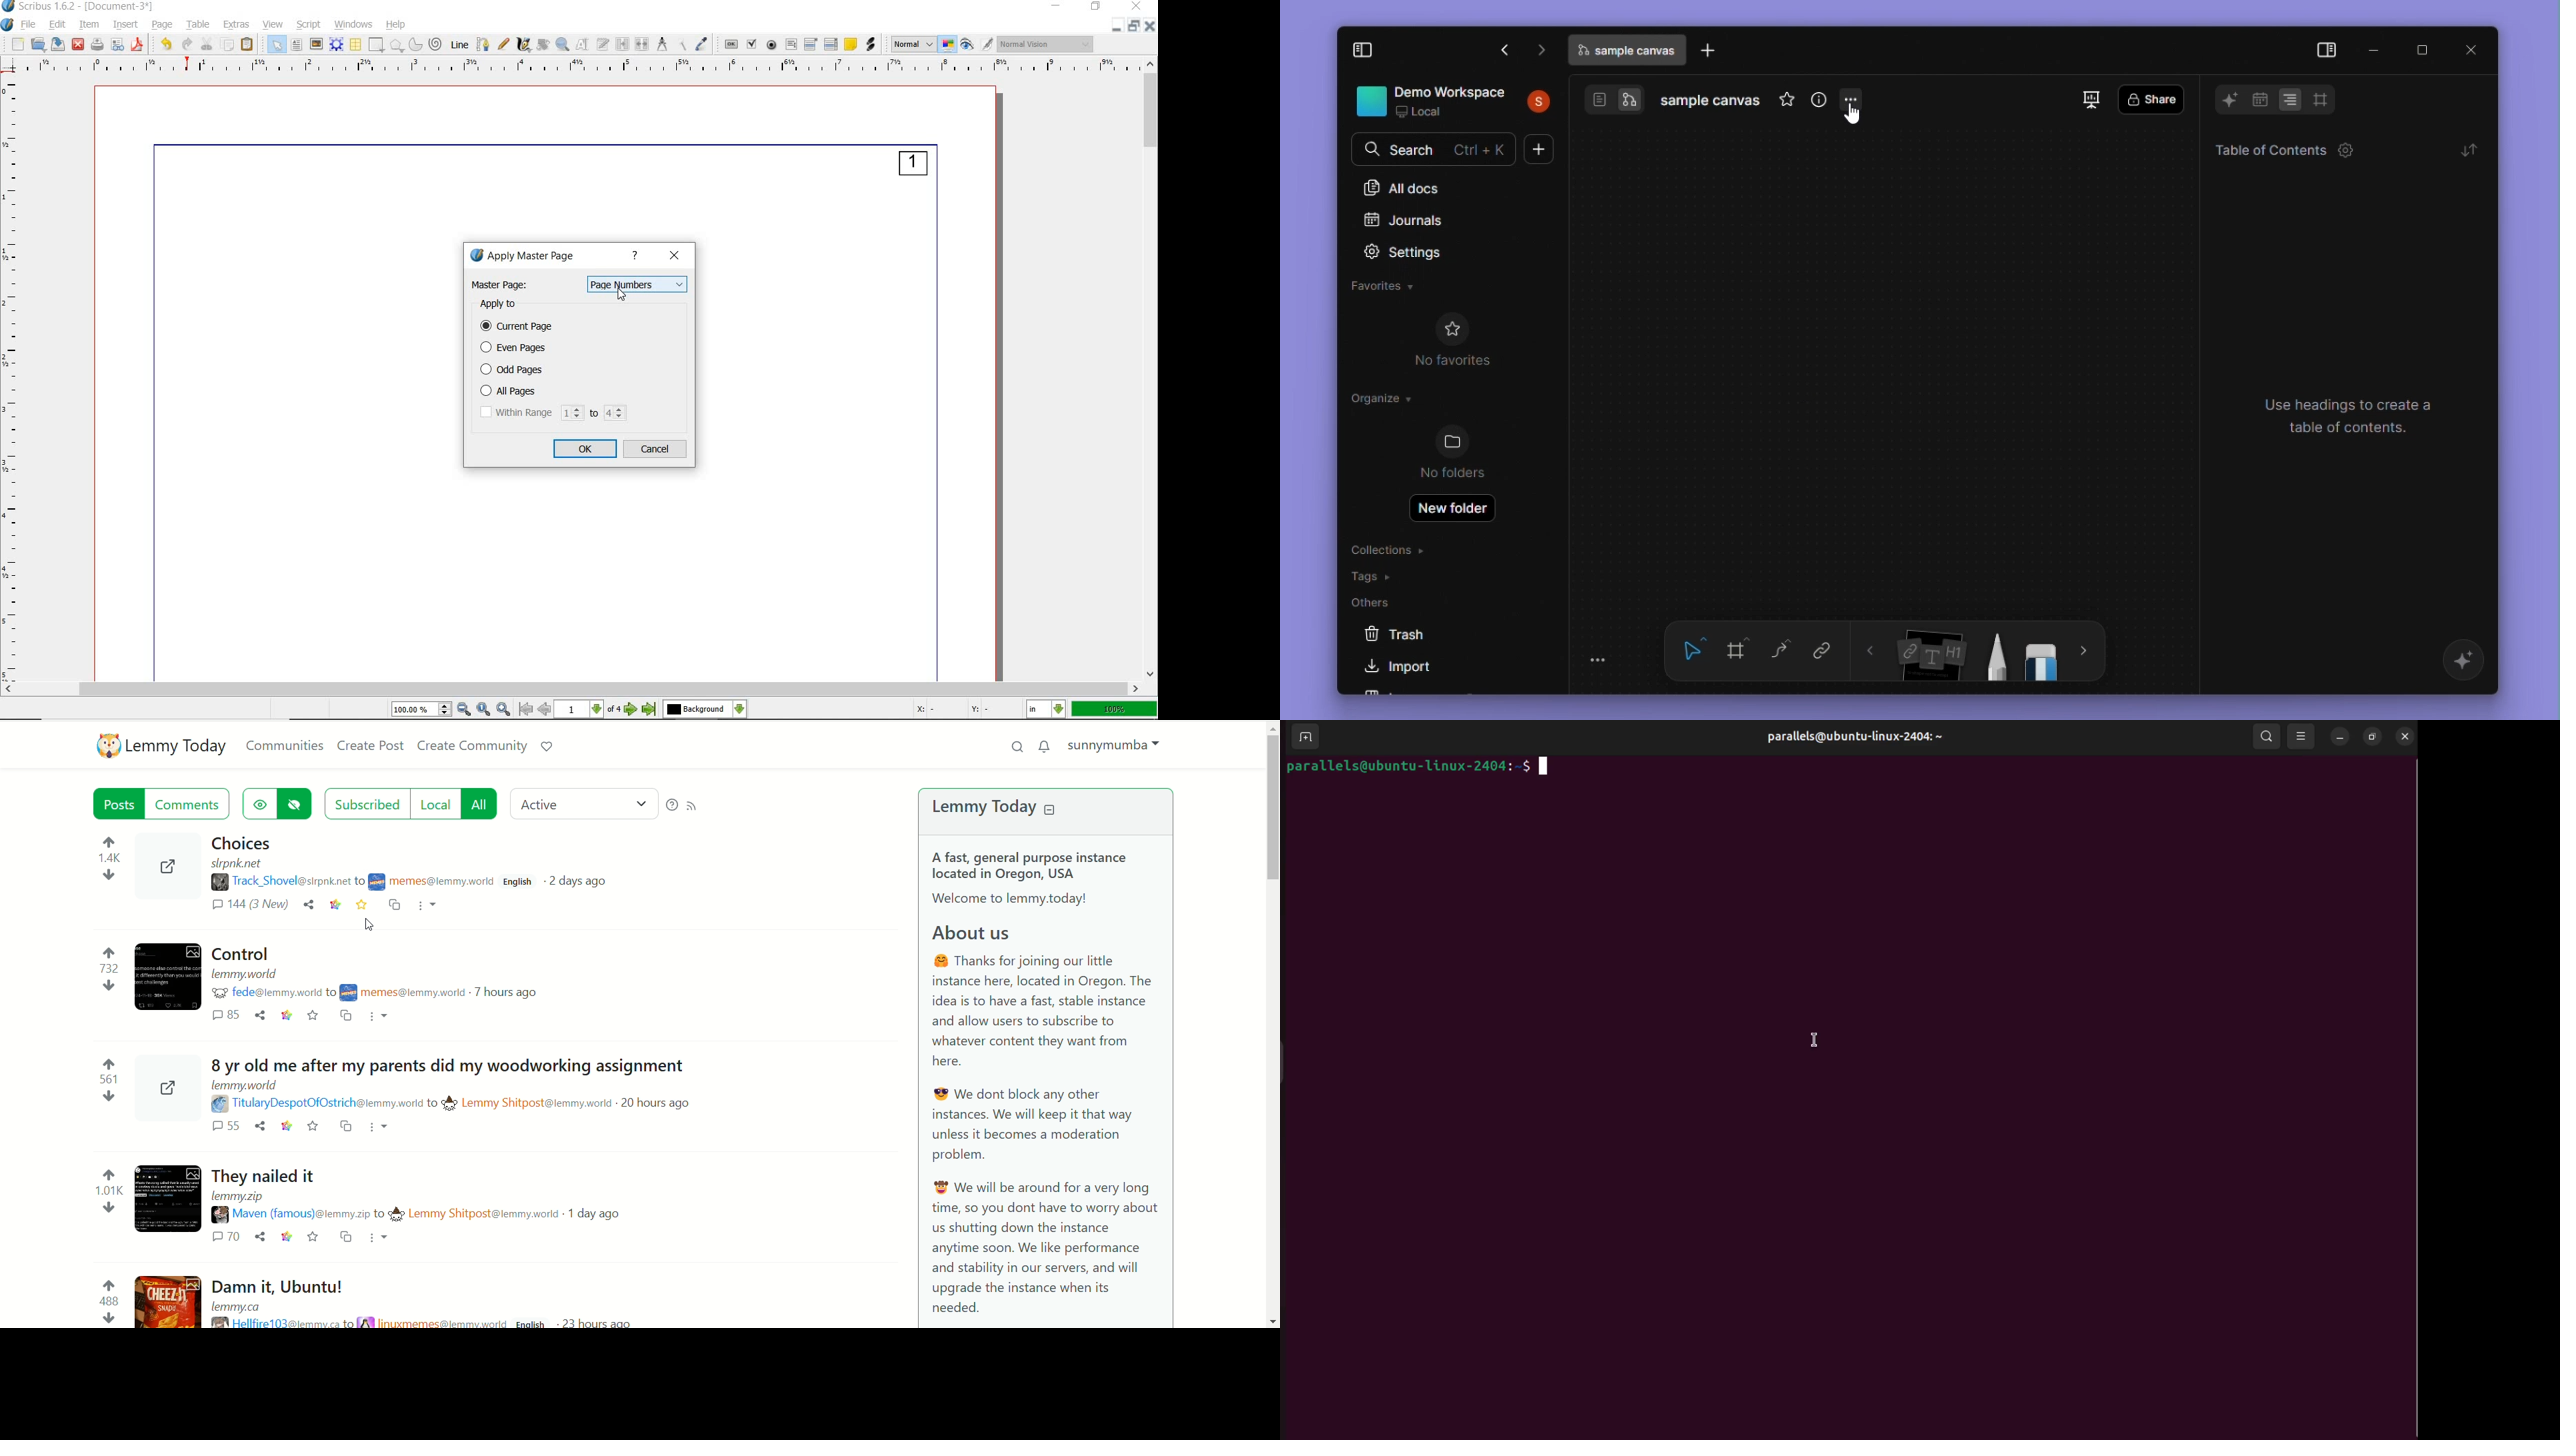 The width and height of the screenshot is (2576, 1456). I want to click on even pages, so click(517, 348).